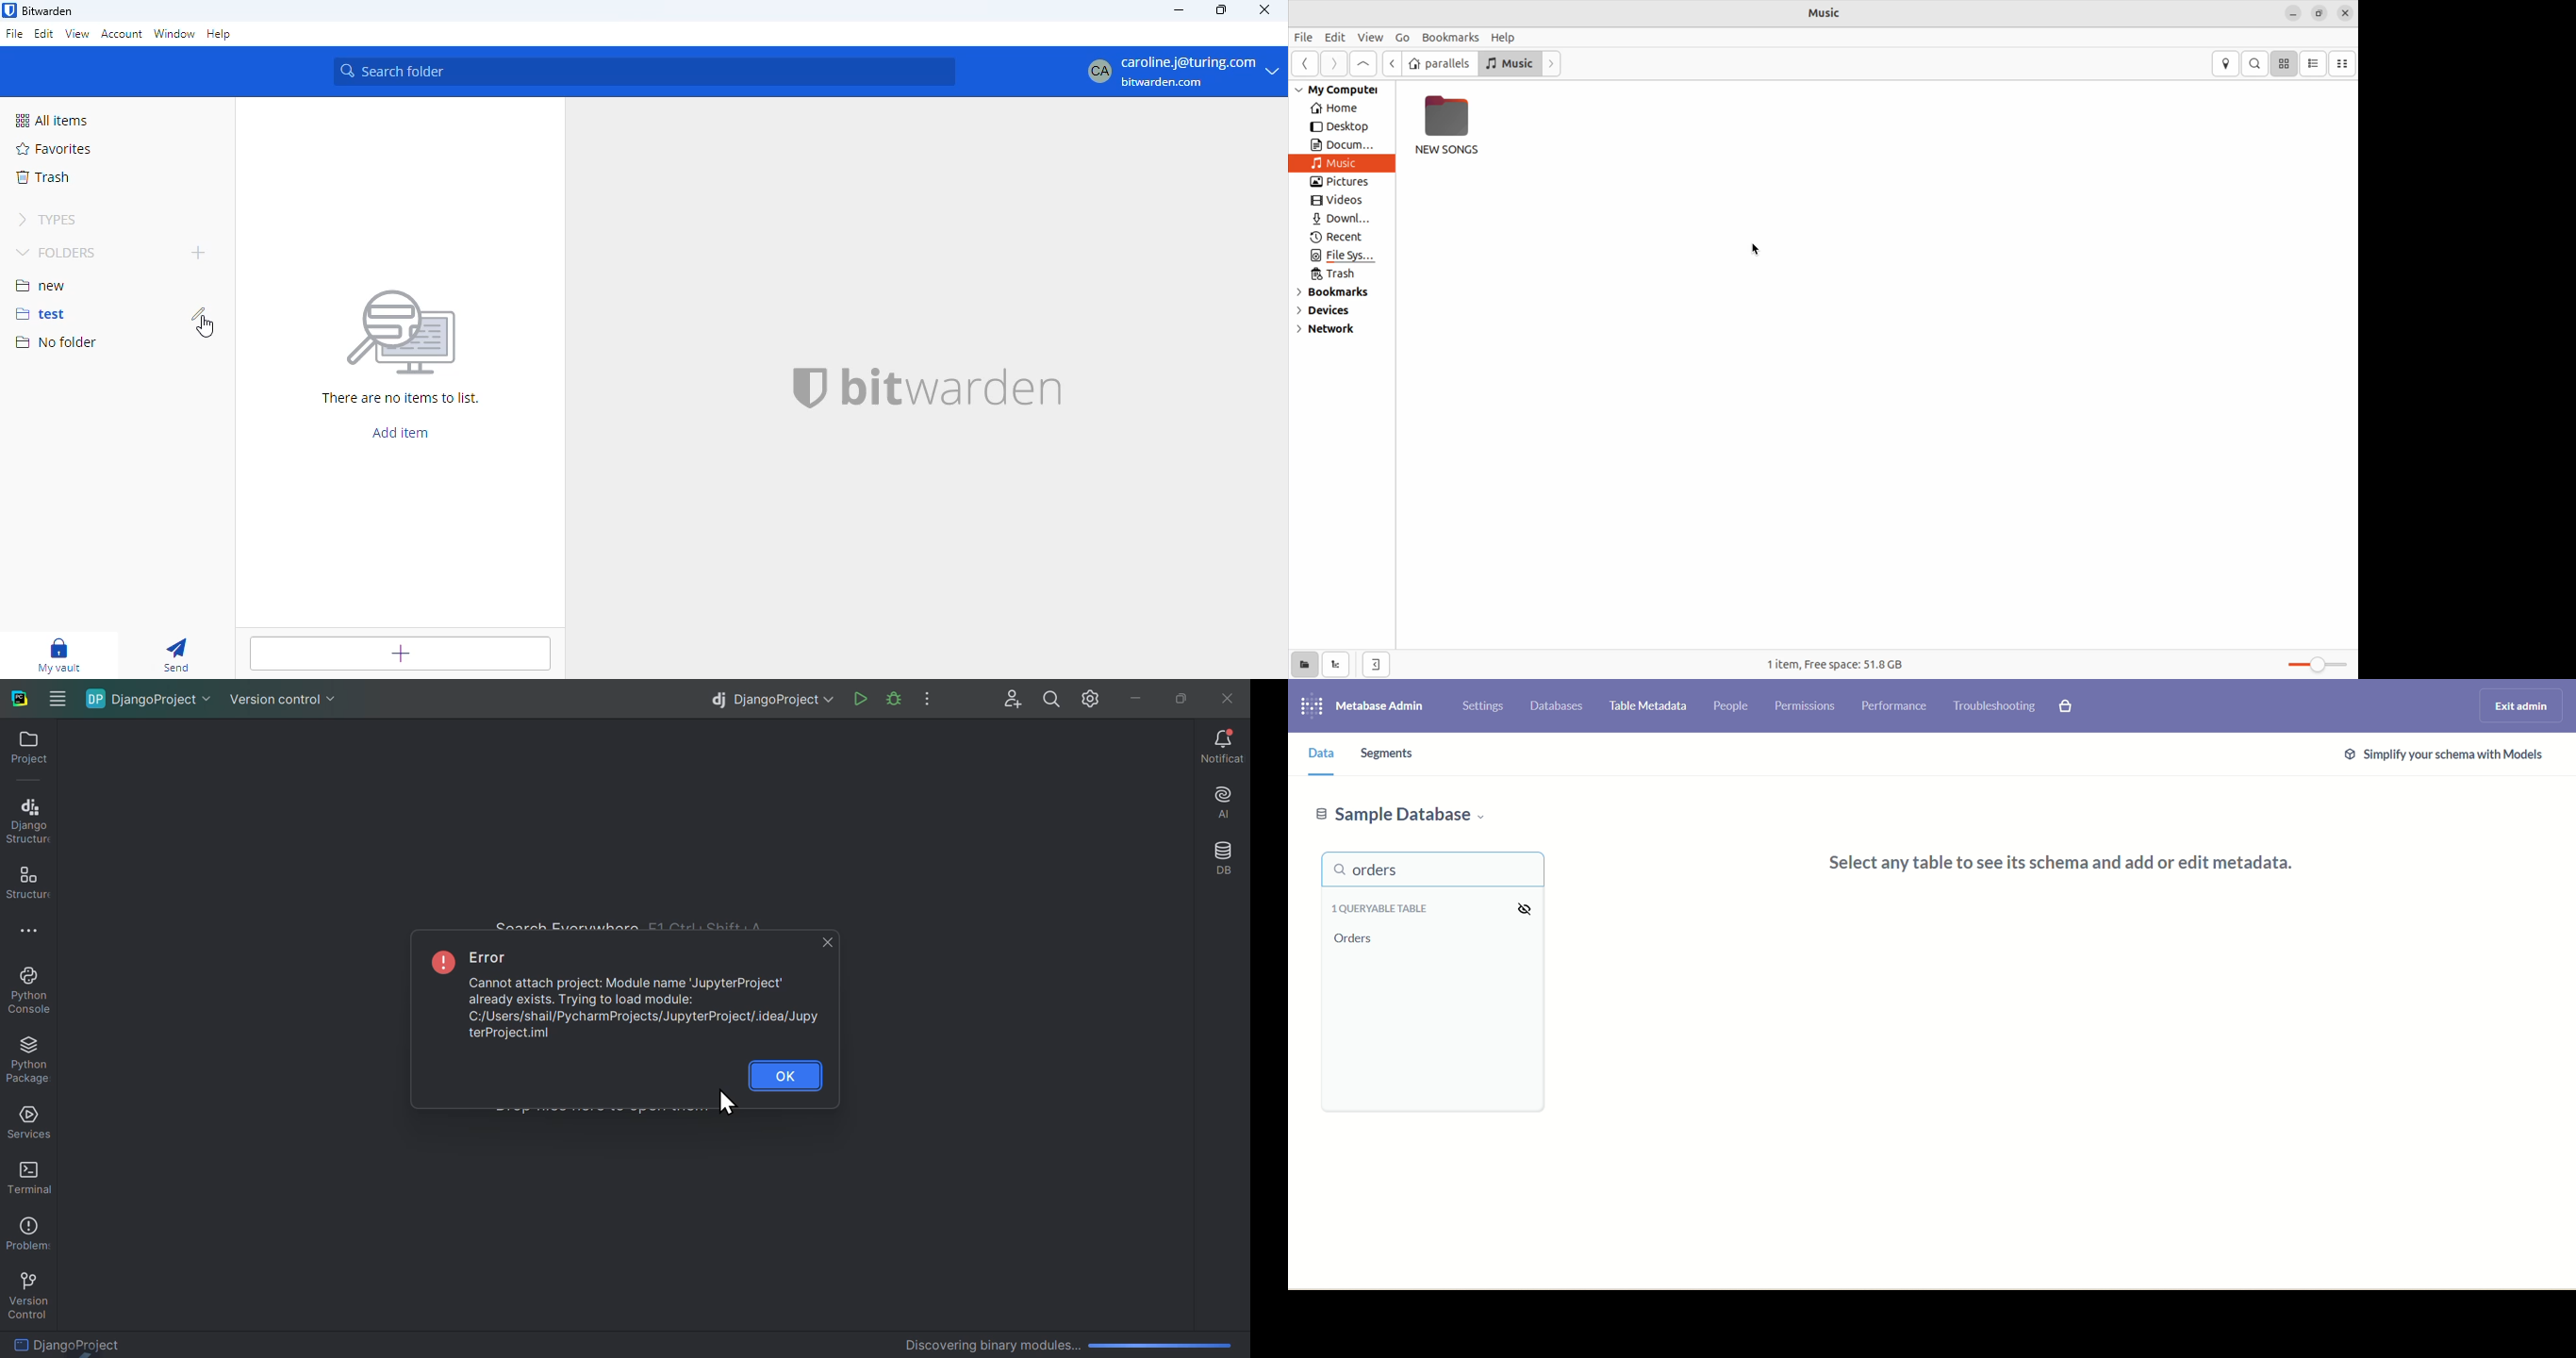 The width and height of the screenshot is (2576, 1372). What do you see at coordinates (41, 285) in the screenshot?
I see `new` at bounding box center [41, 285].